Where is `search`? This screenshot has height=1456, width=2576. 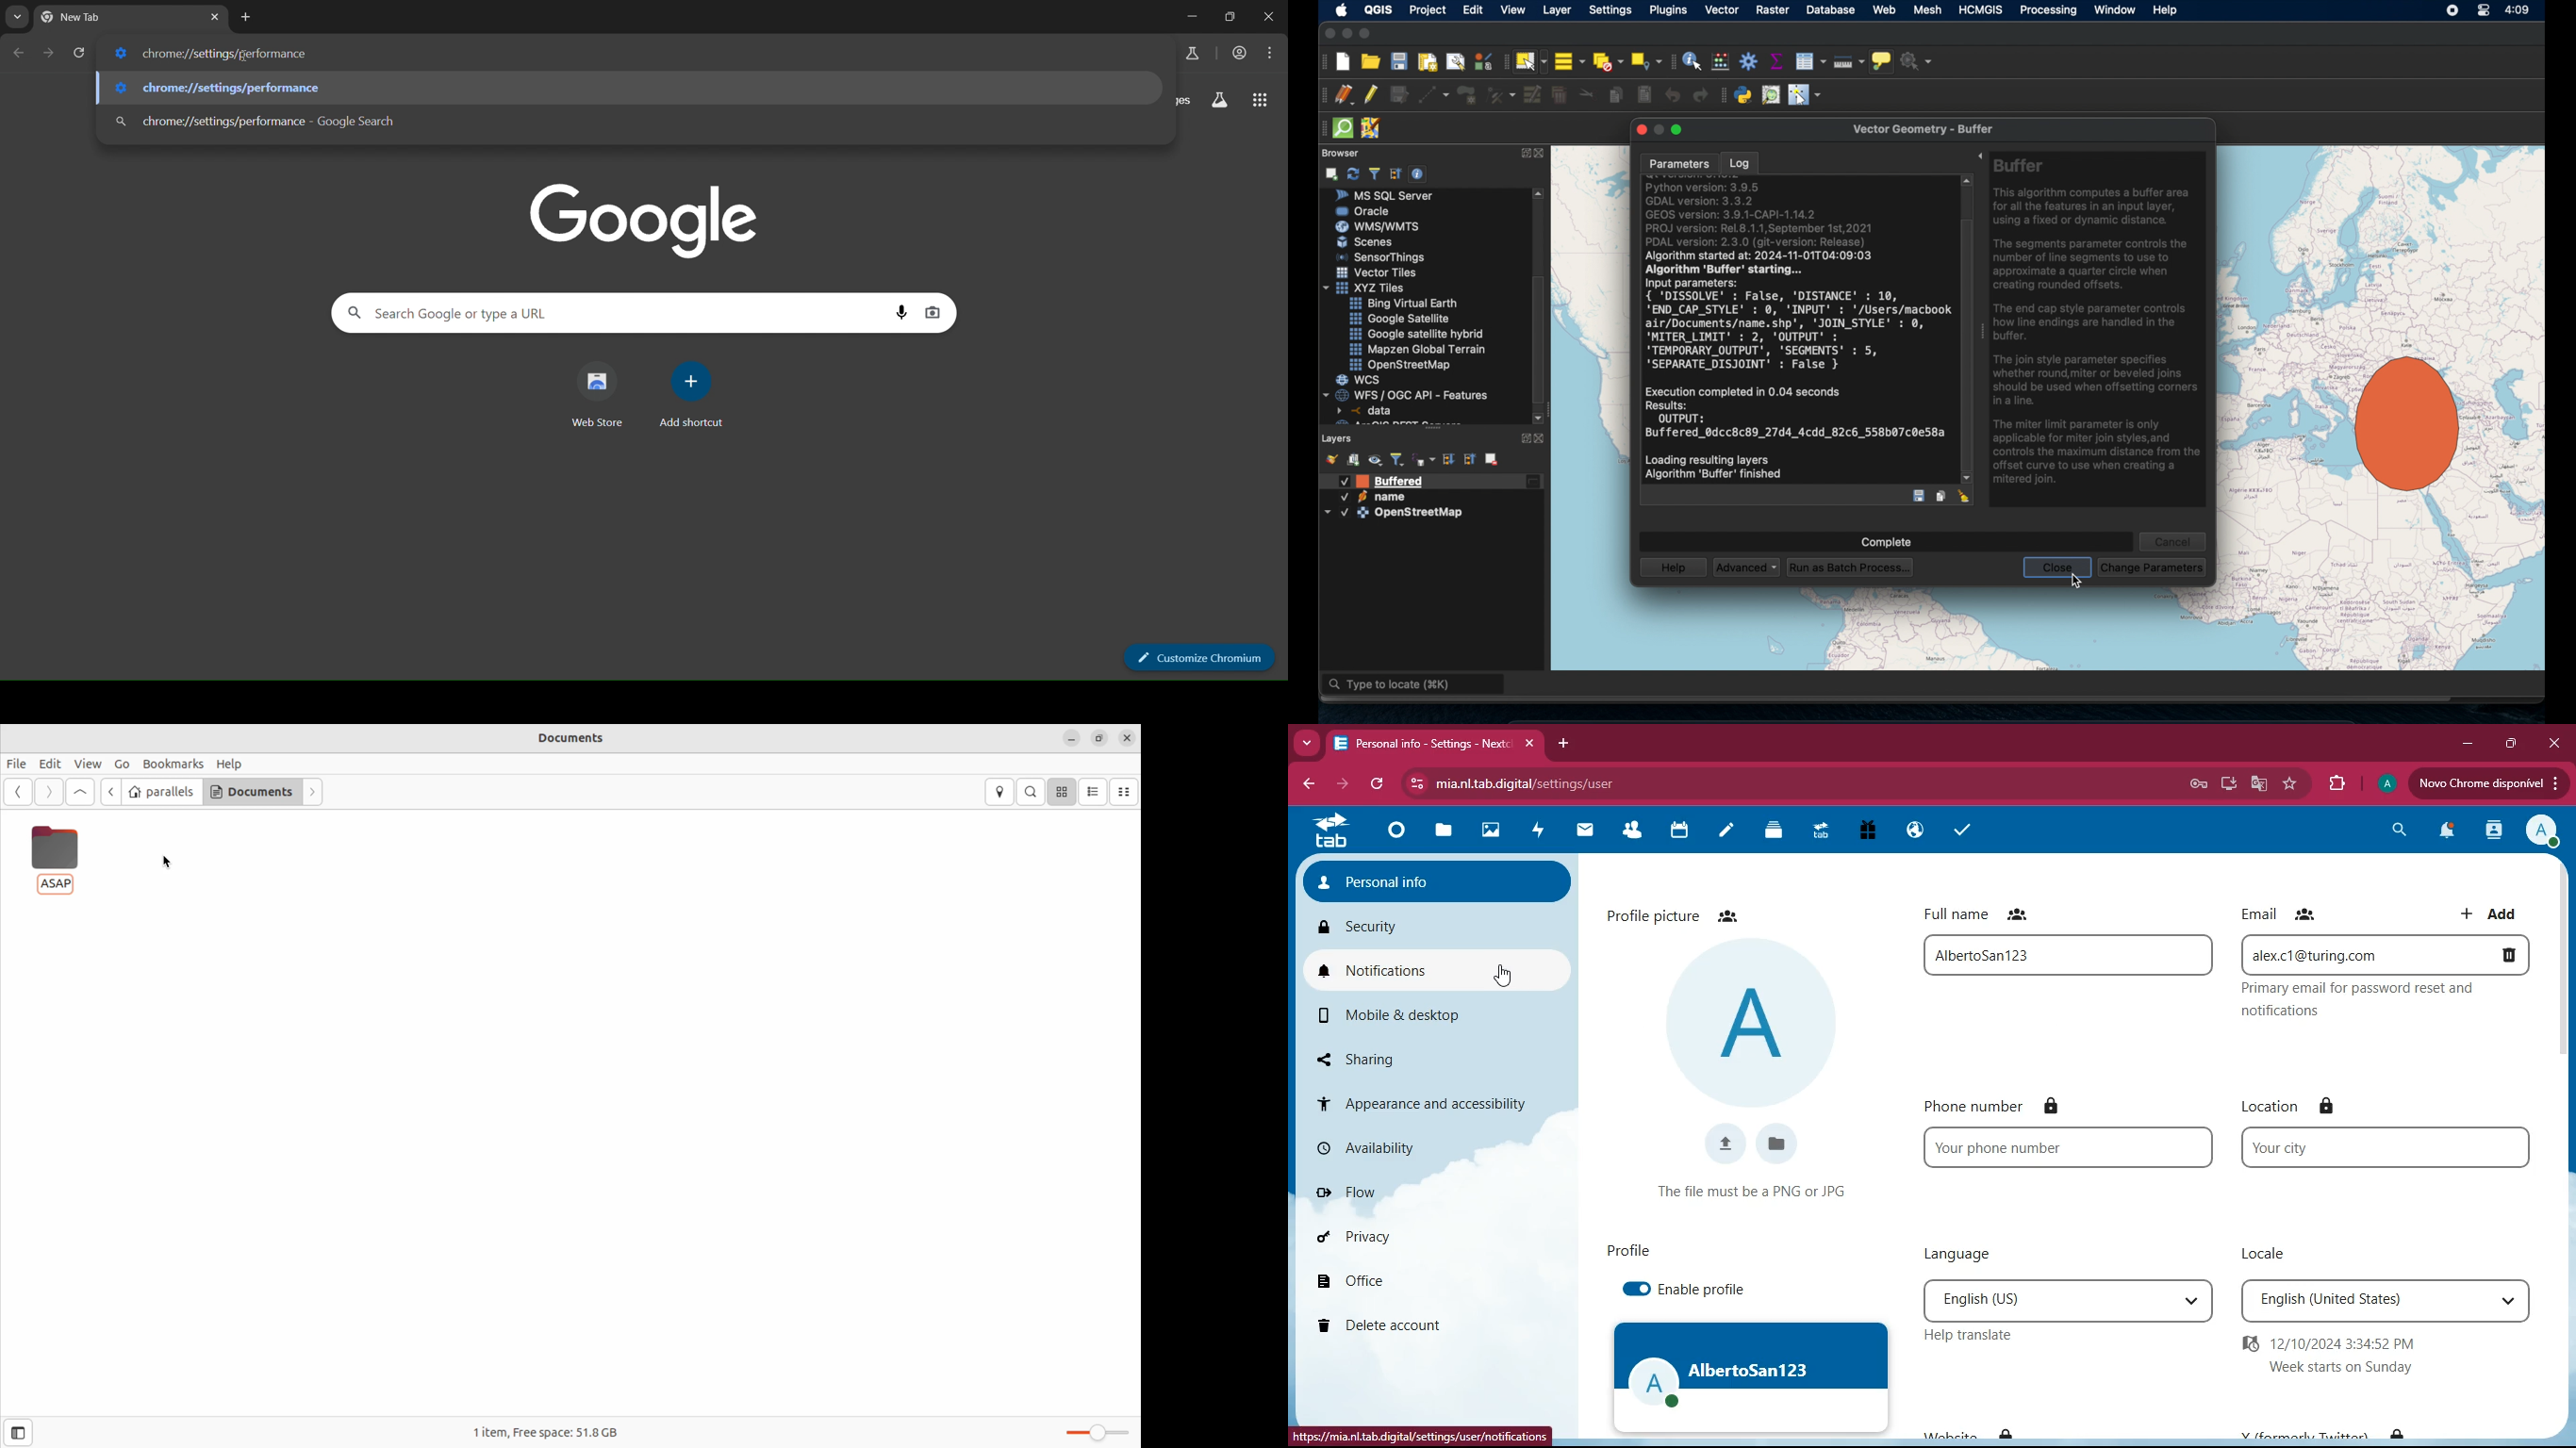
search is located at coordinates (2398, 830).